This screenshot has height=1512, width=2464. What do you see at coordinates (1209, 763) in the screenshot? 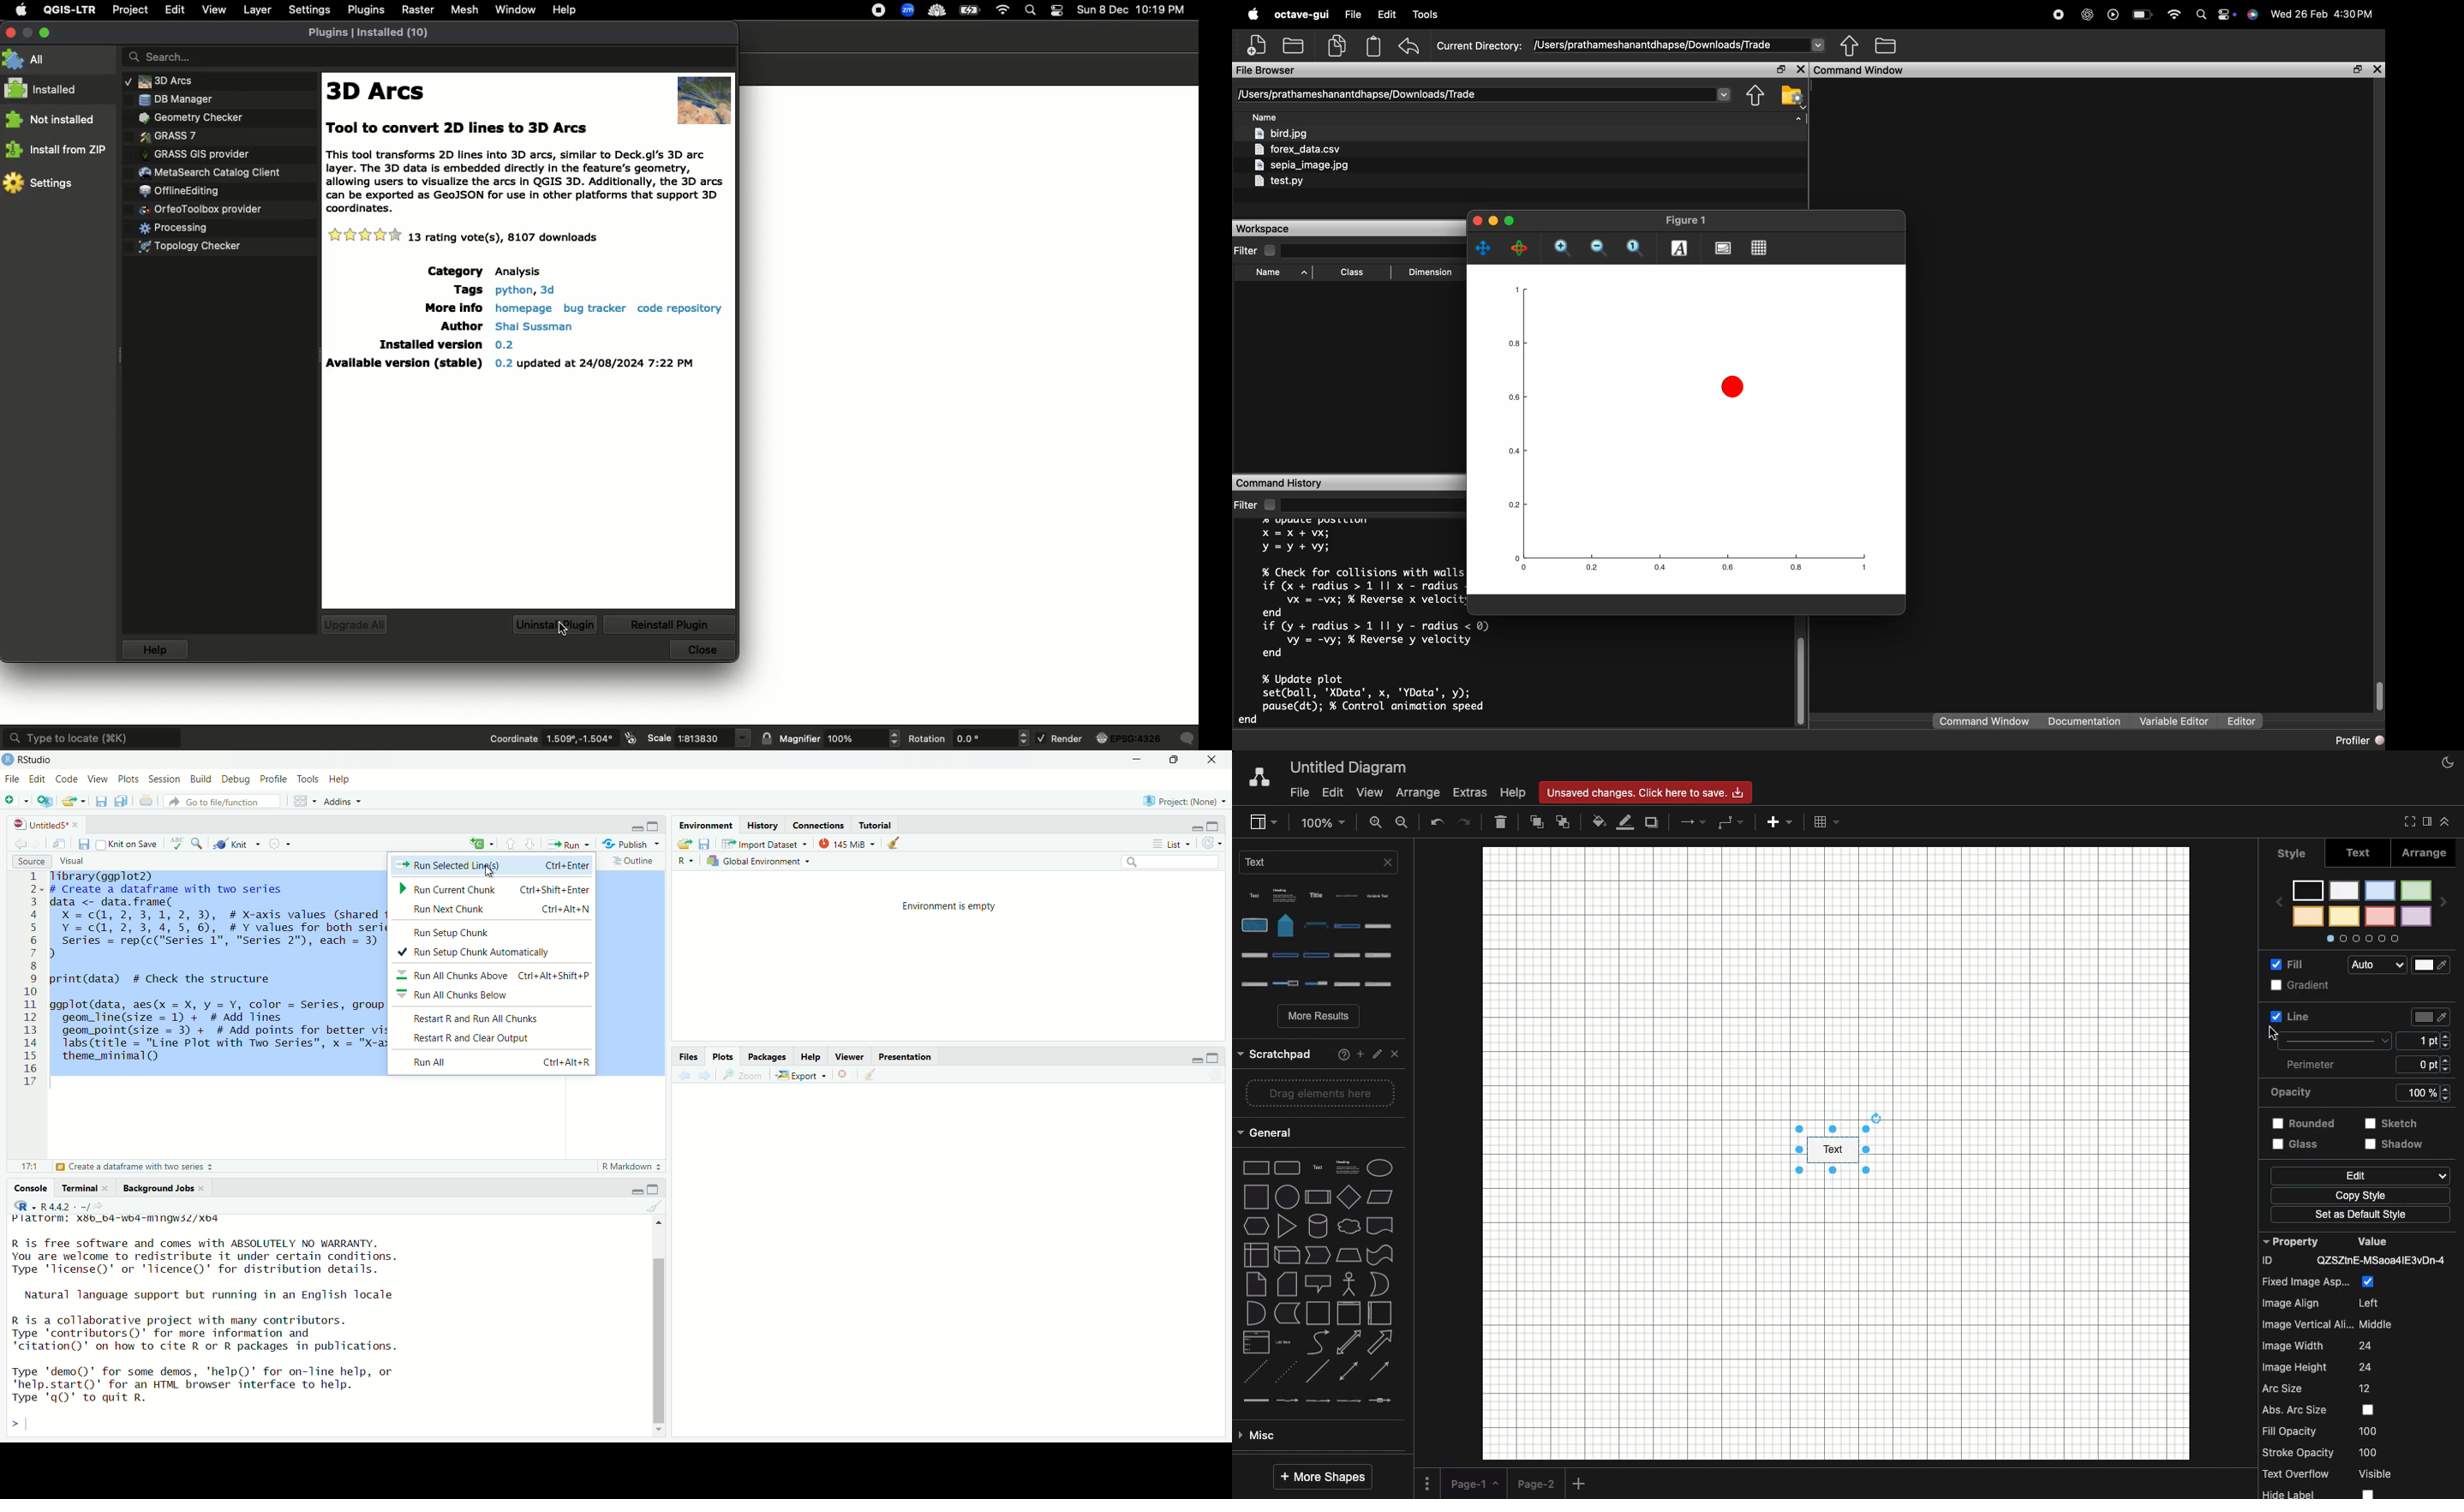
I see `Close` at bounding box center [1209, 763].